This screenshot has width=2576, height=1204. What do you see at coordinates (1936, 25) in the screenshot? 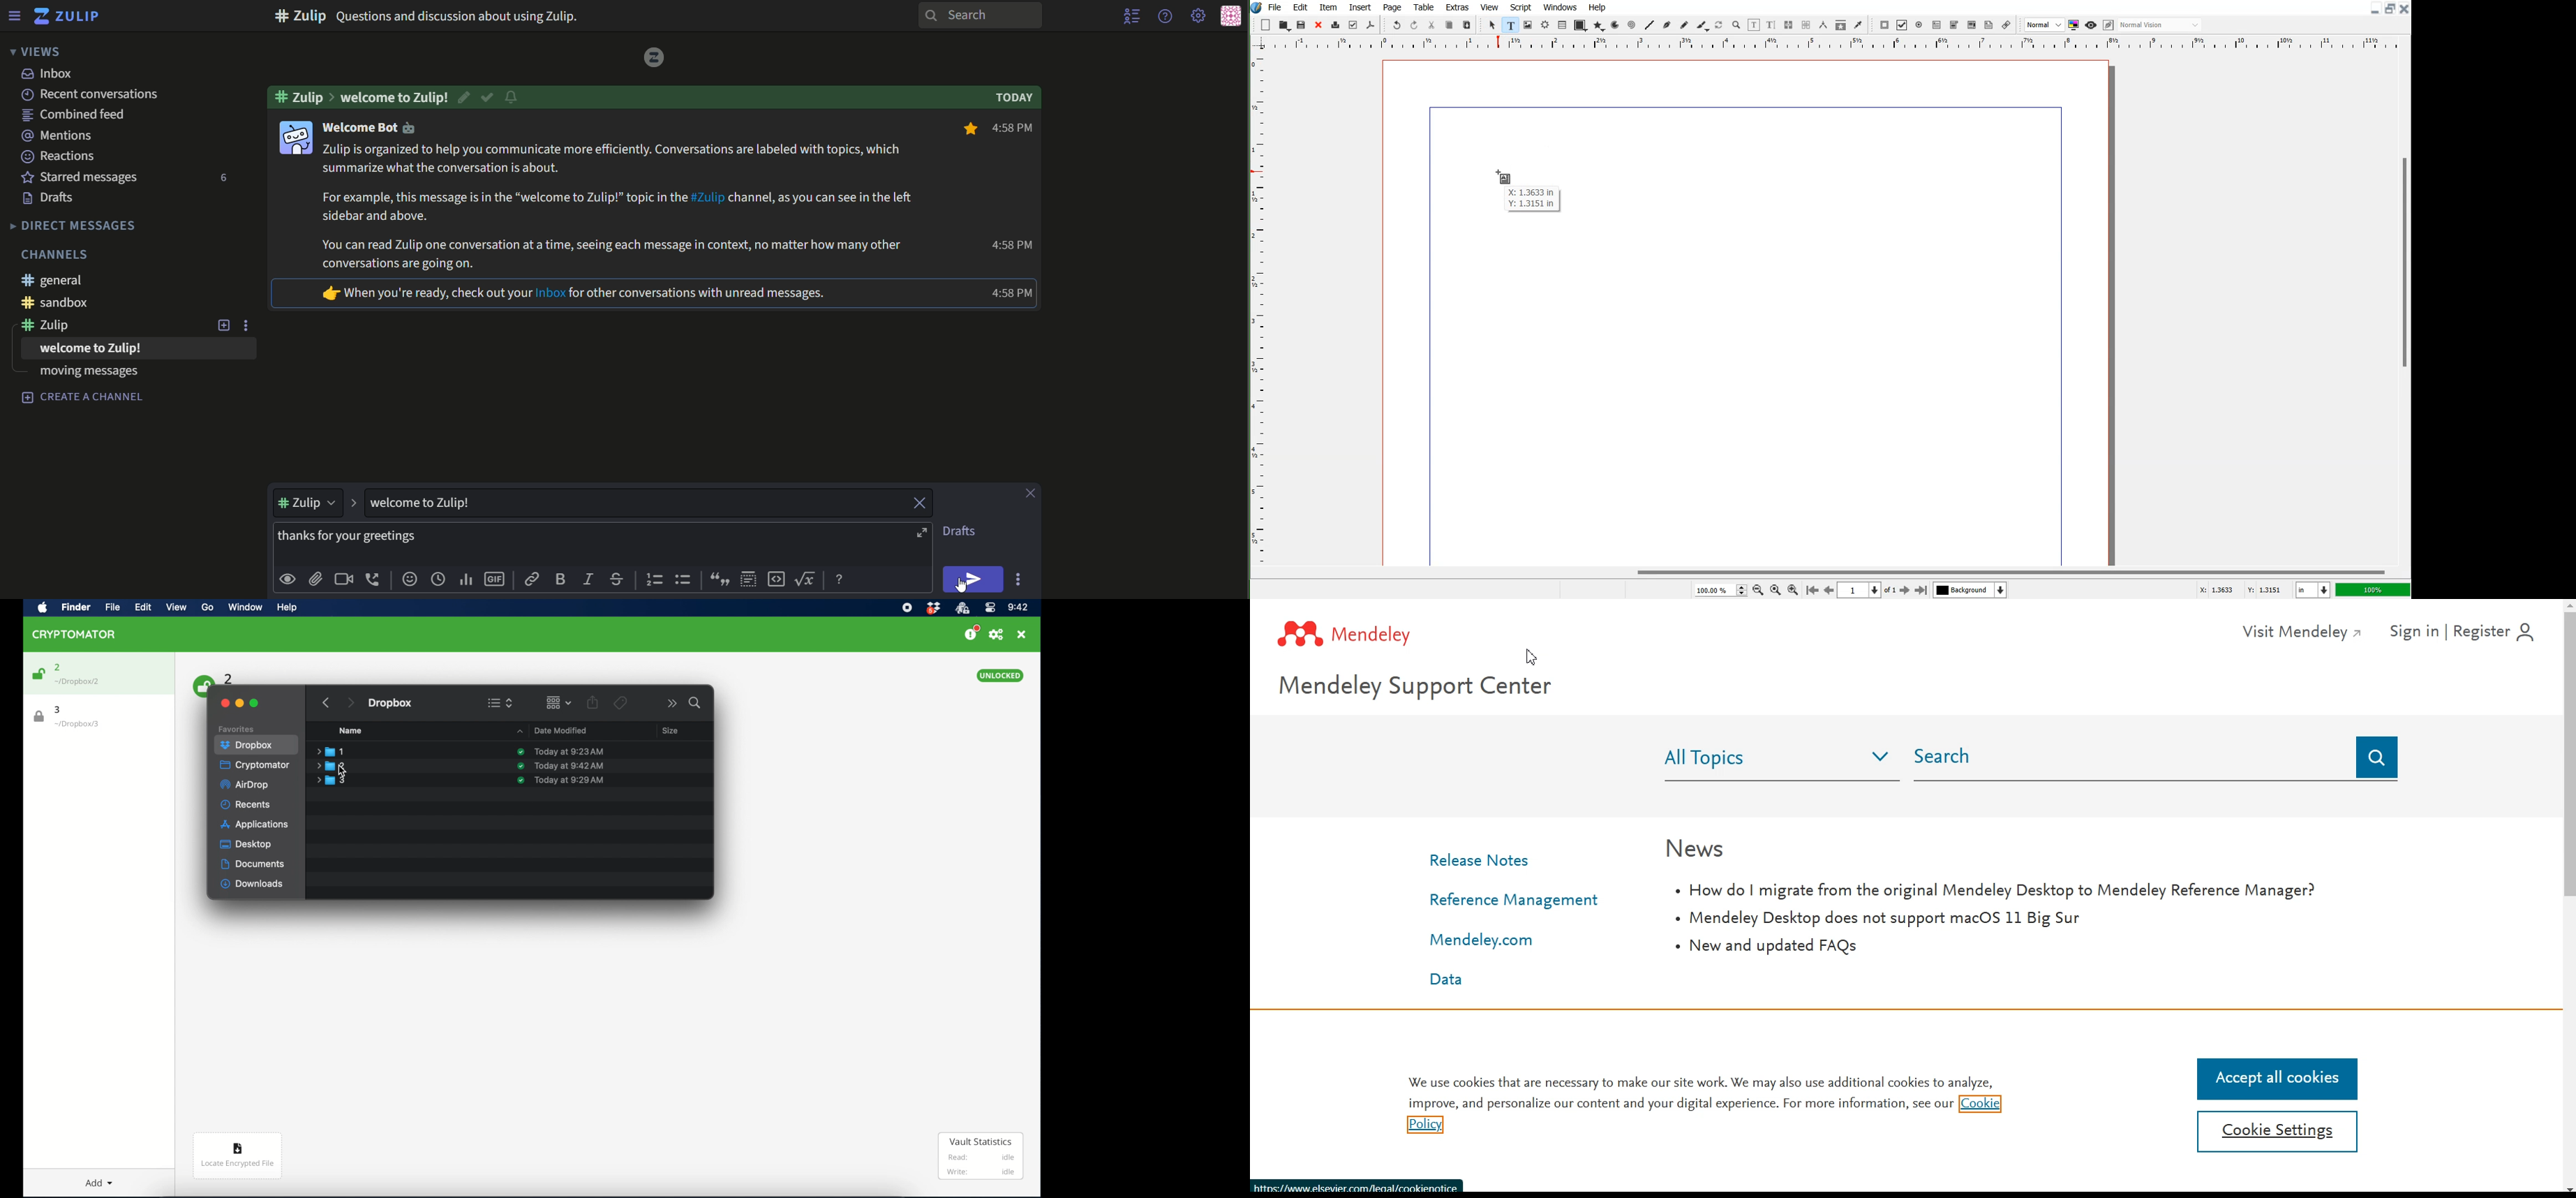
I see `PDF Text Box` at bounding box center [1936, 25].